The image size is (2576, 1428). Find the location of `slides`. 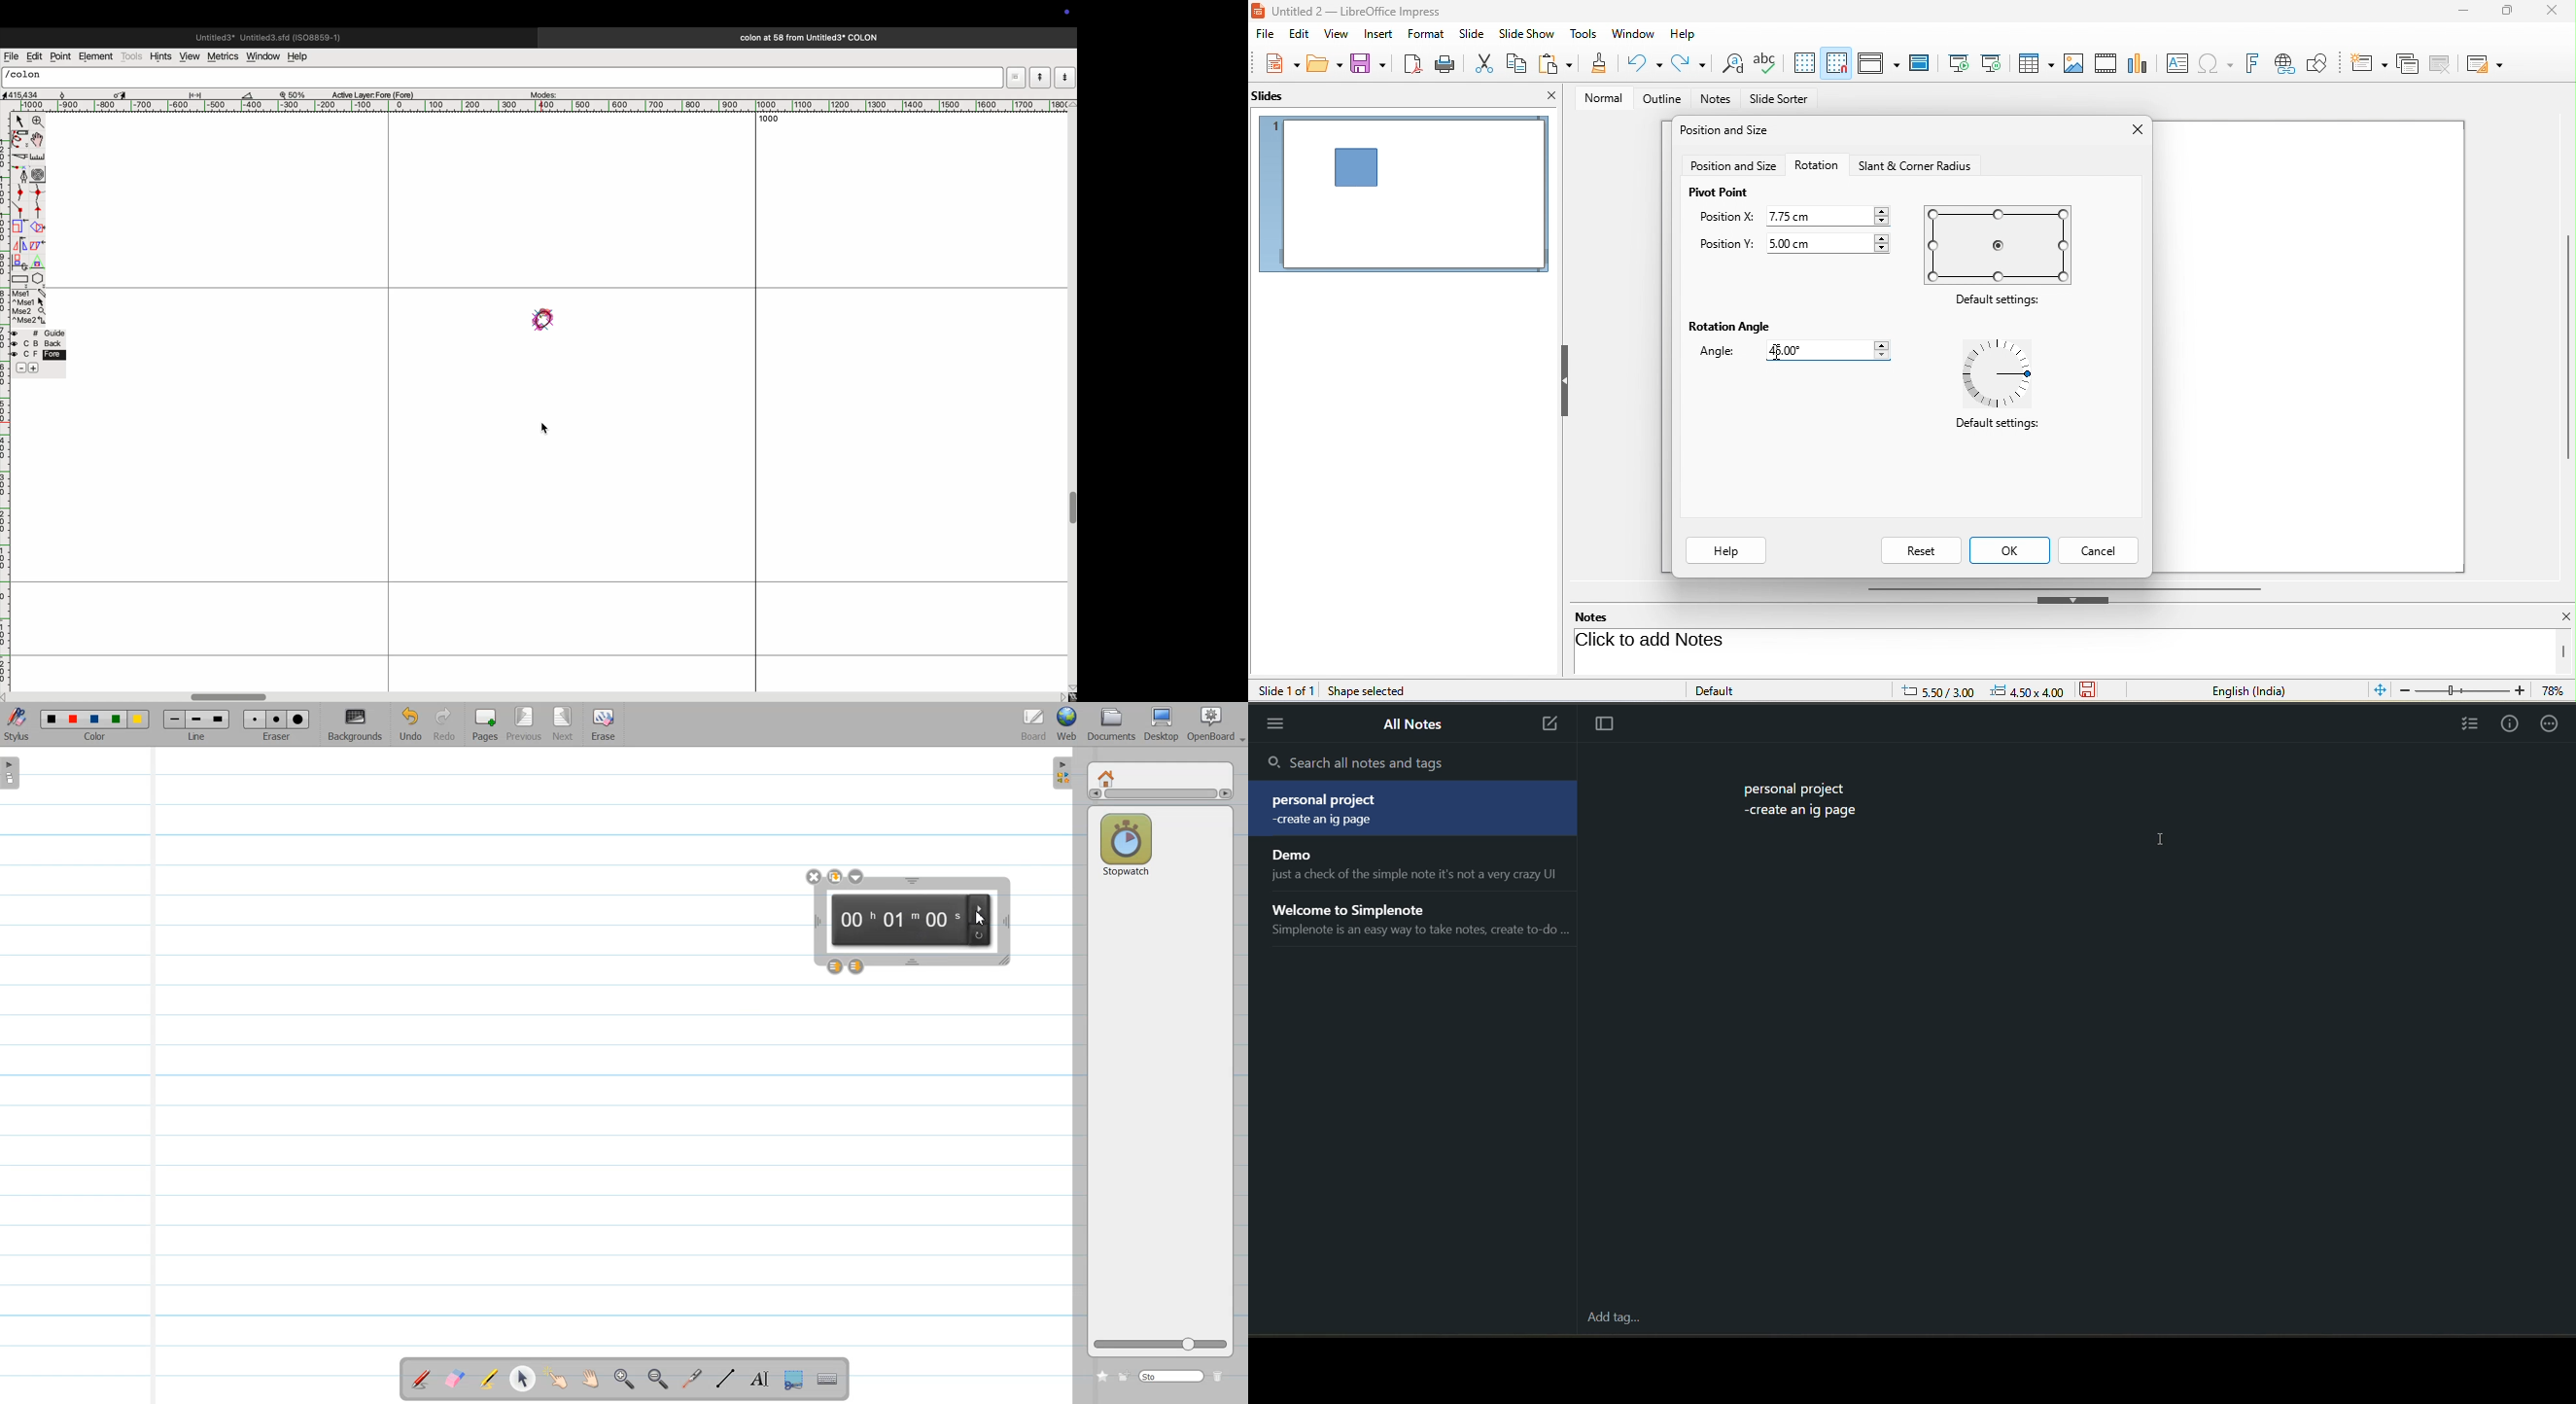

slides is located at coordinates (1278, 97).